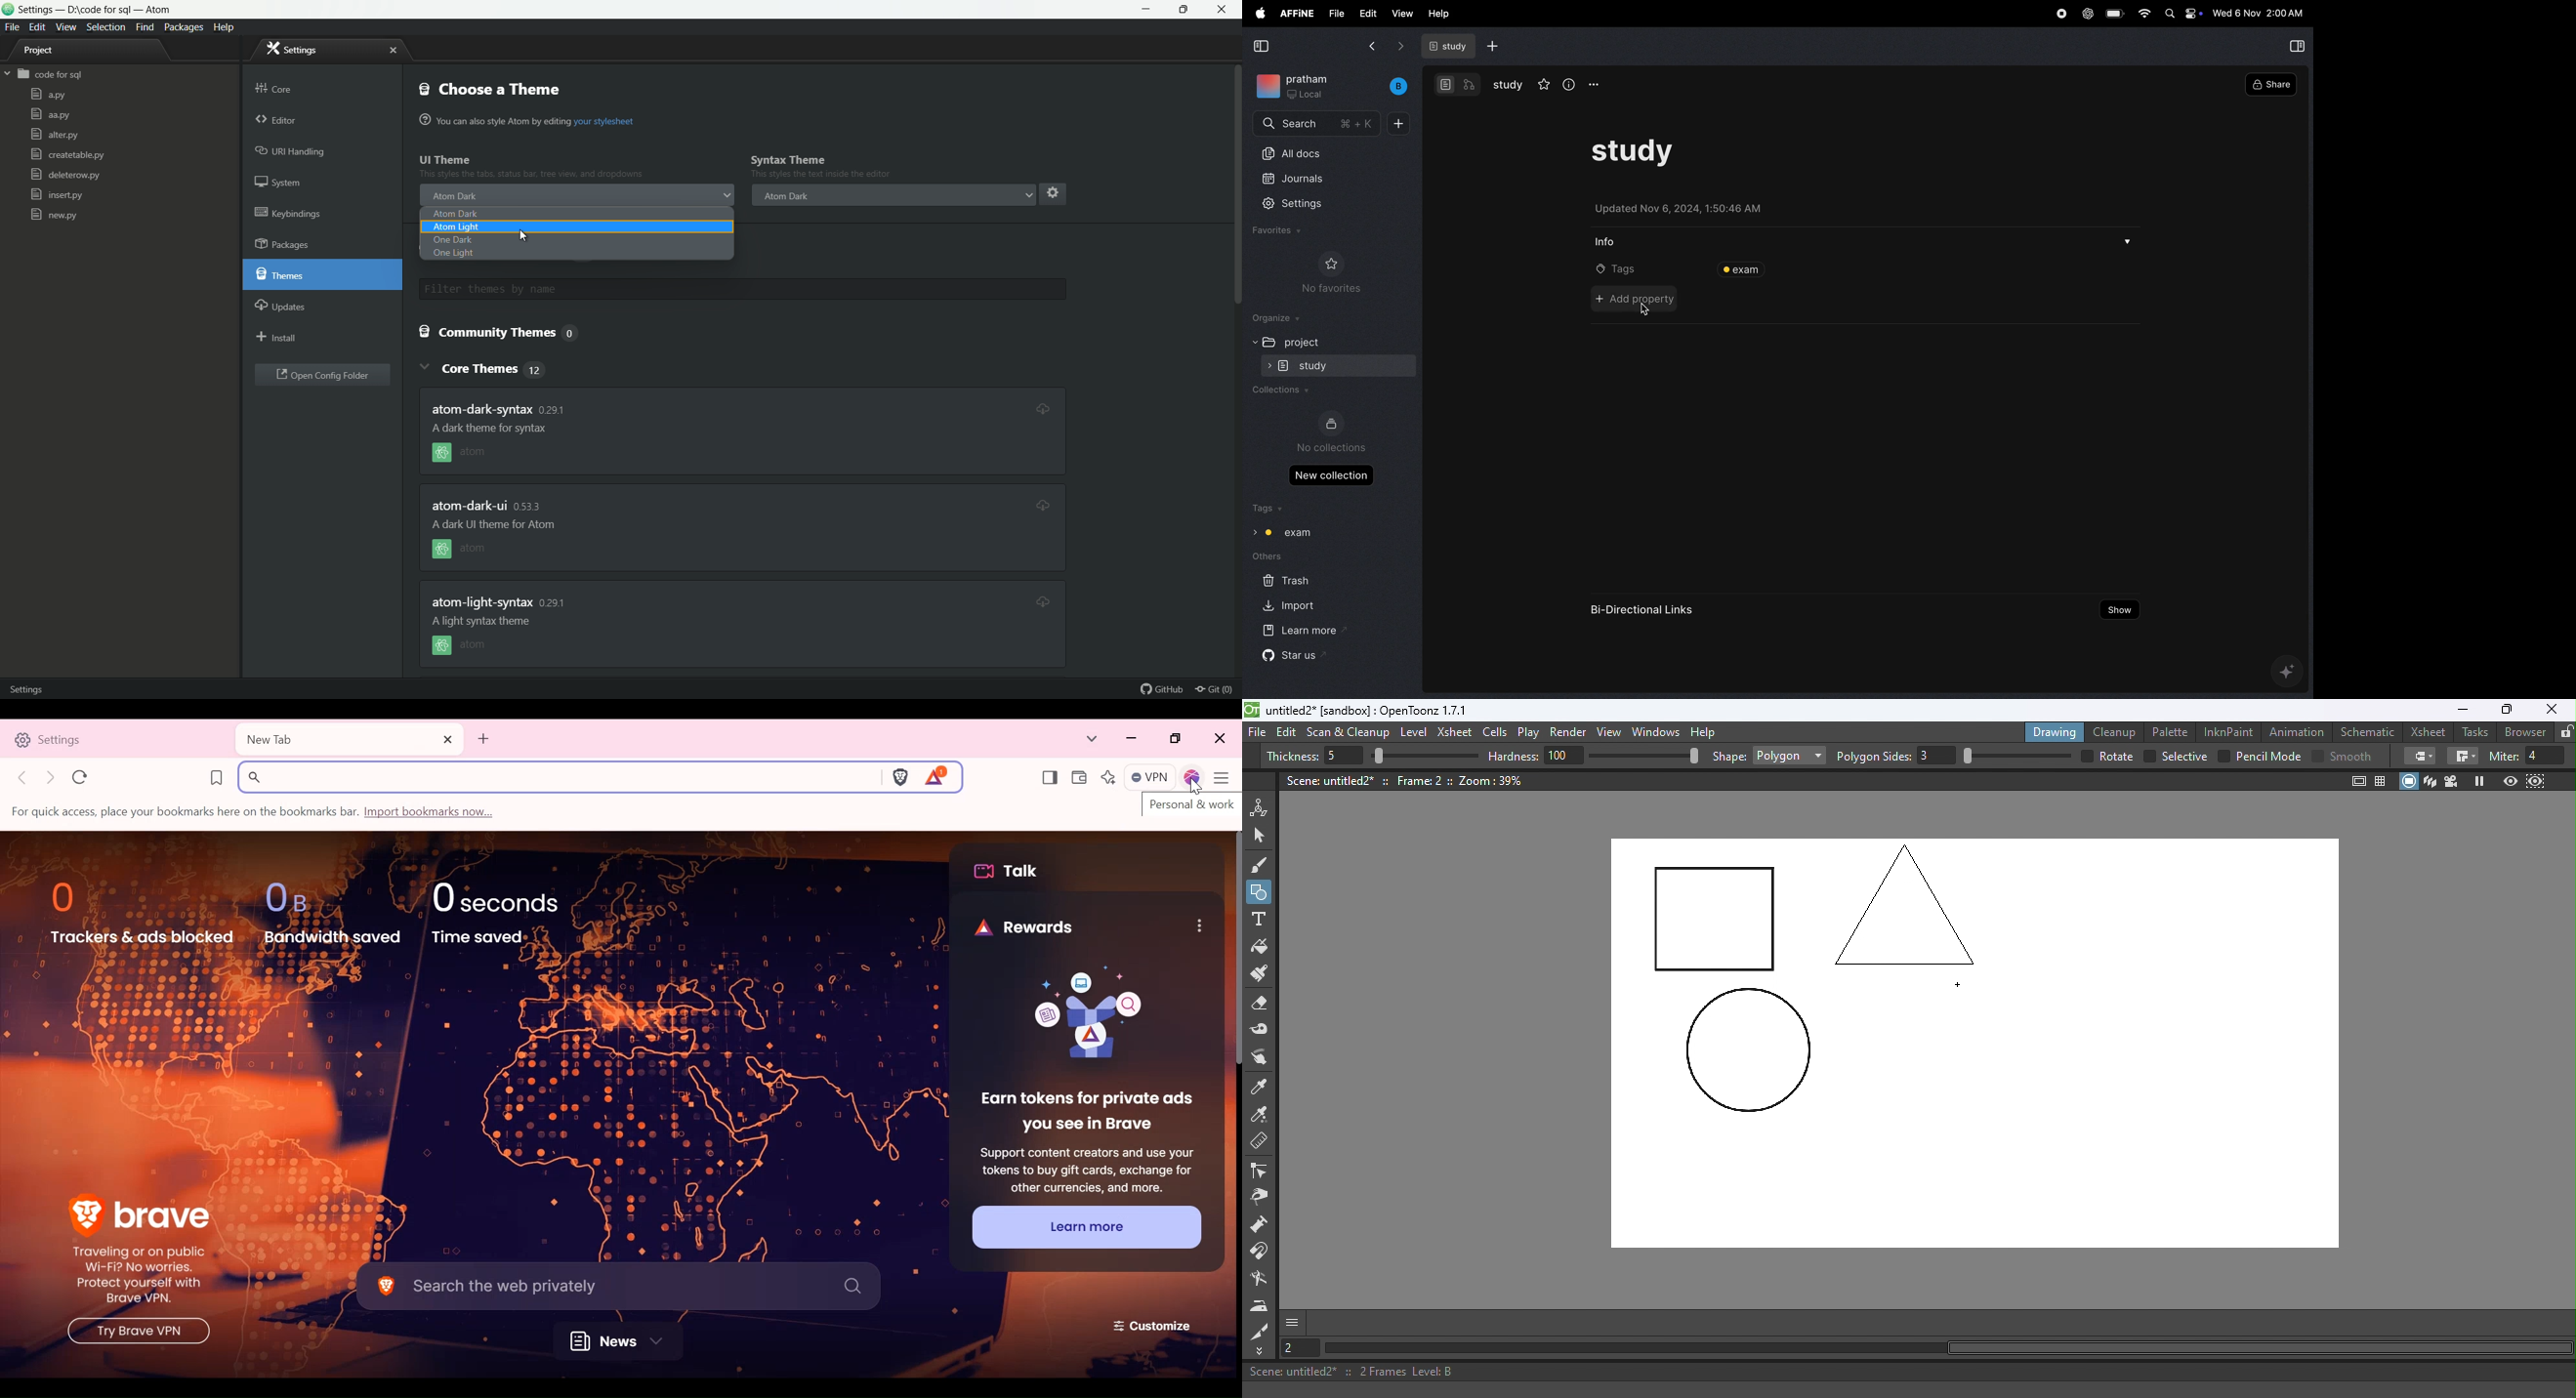  What do you see at coordinates (67, 27) in the screenshot?
I see `view menu` at bounding box center [67, 27].